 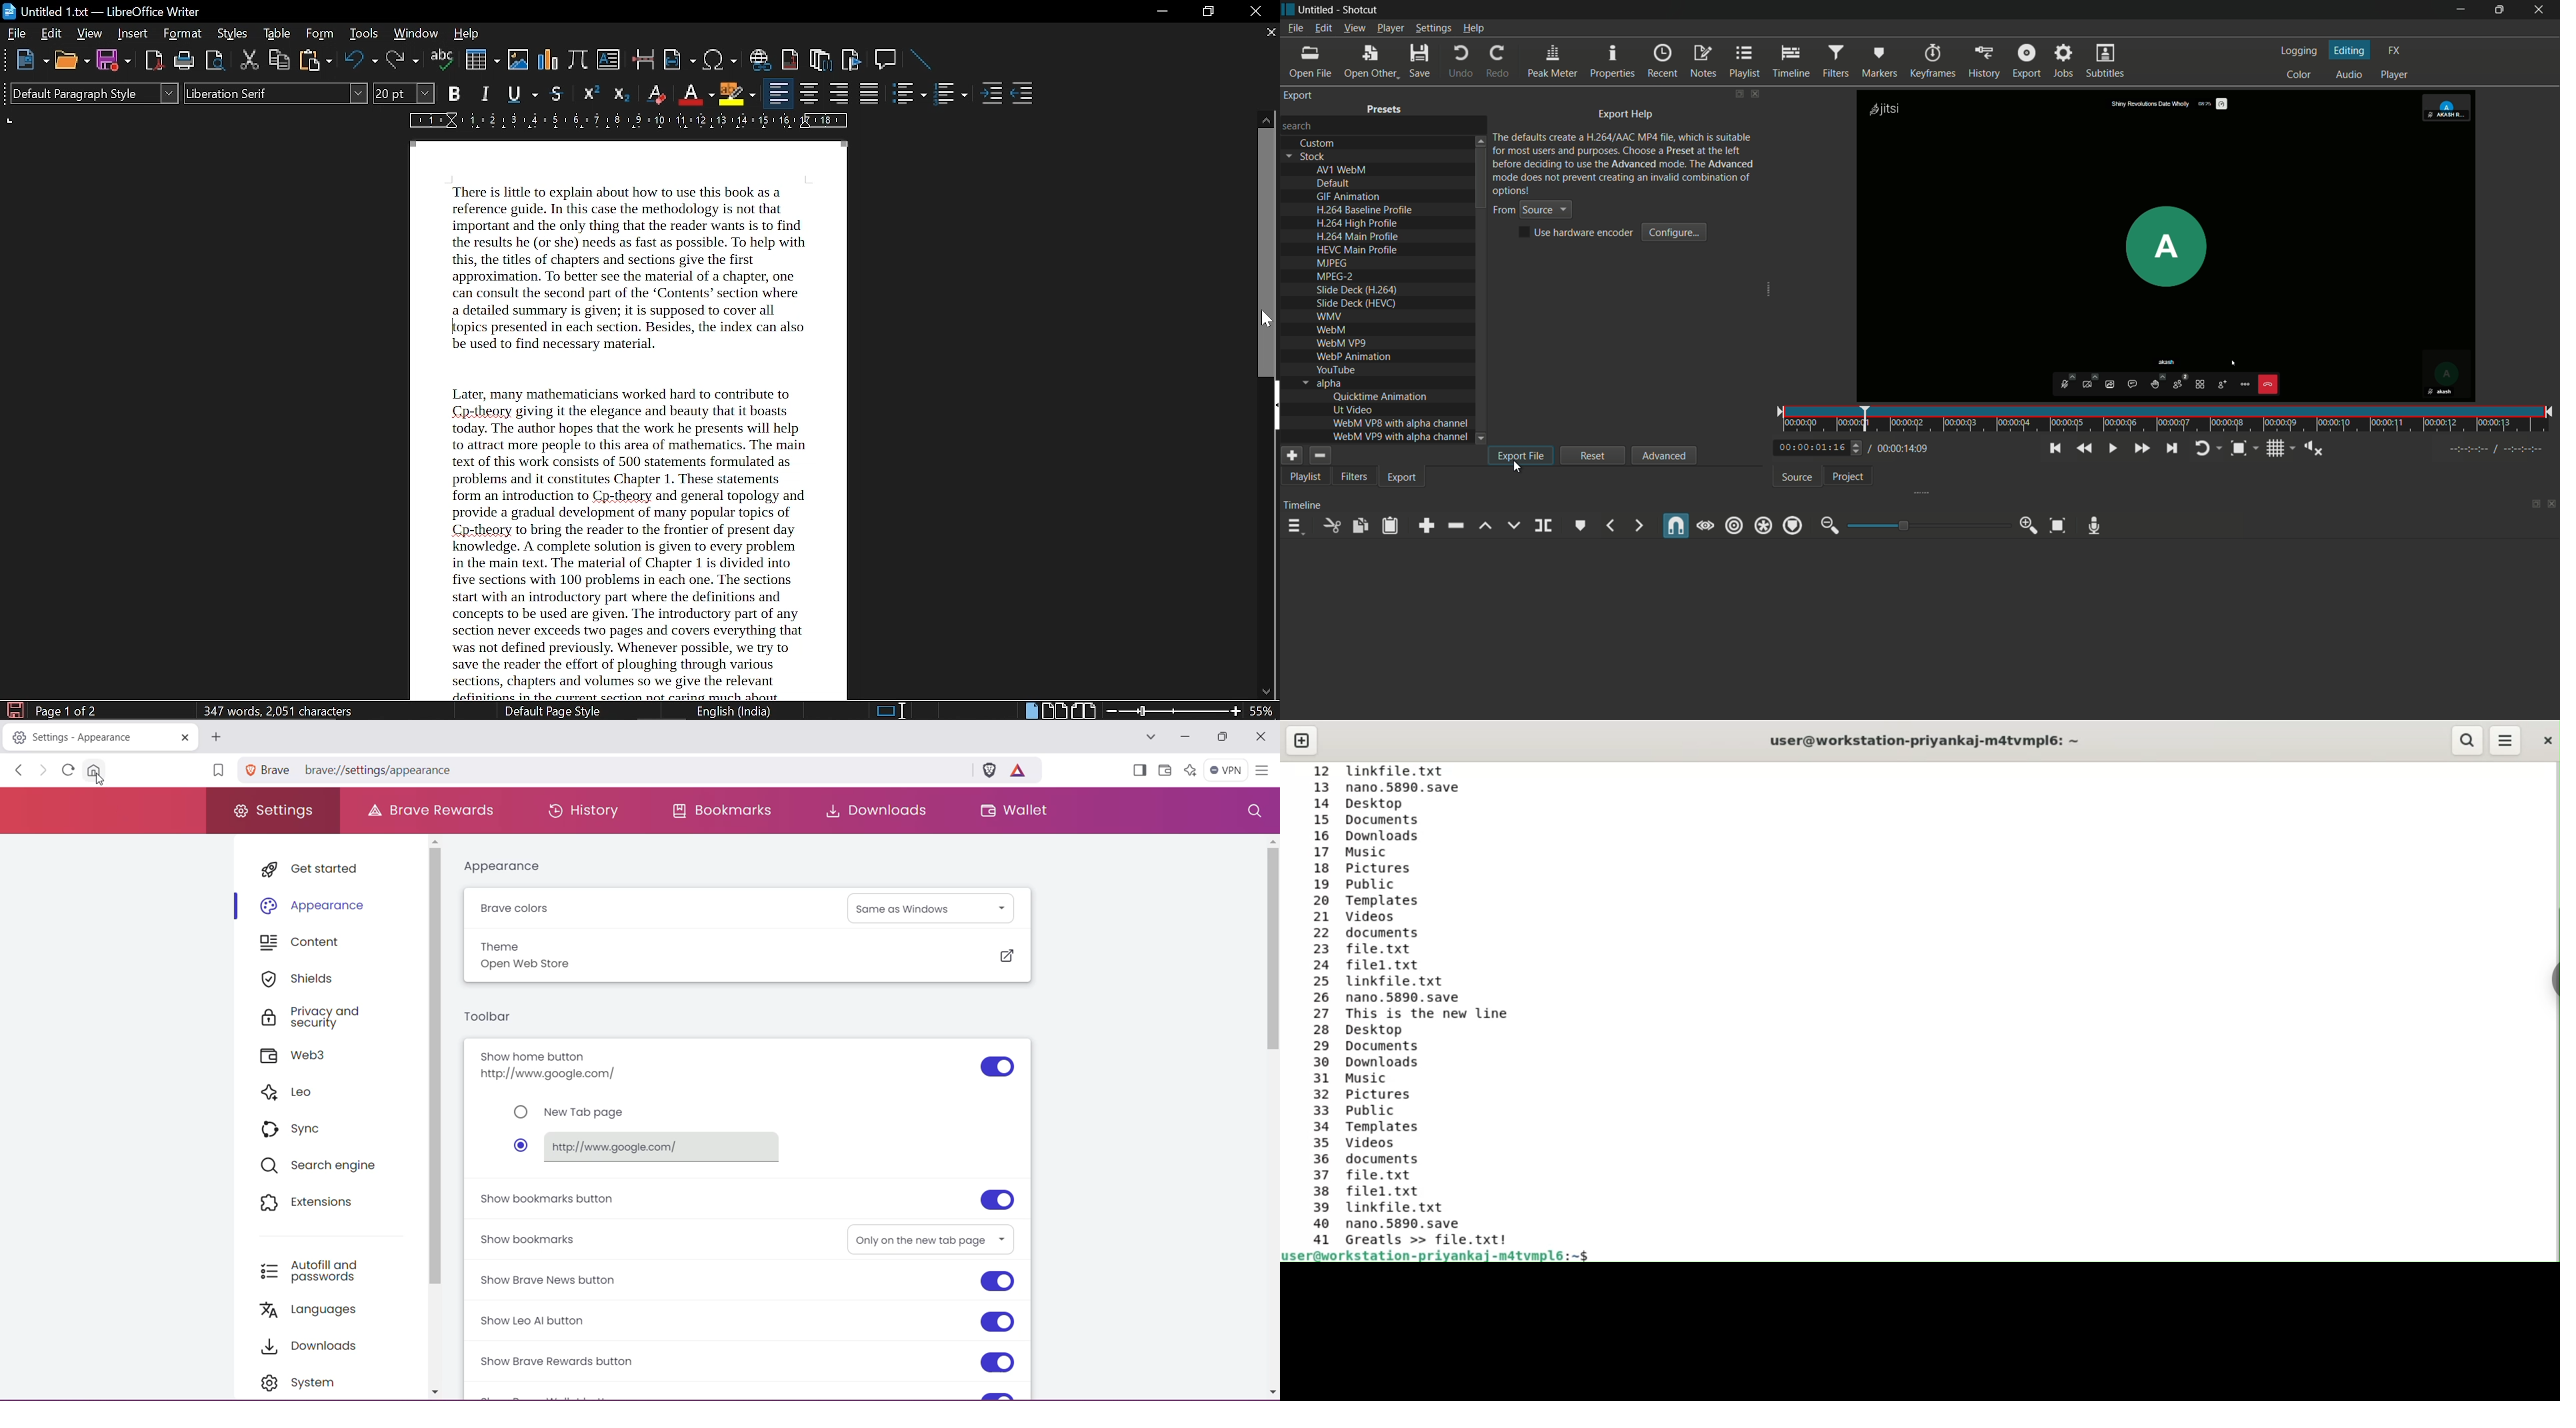 I want to click on skip to the next point, so click(x=2173, y=449).